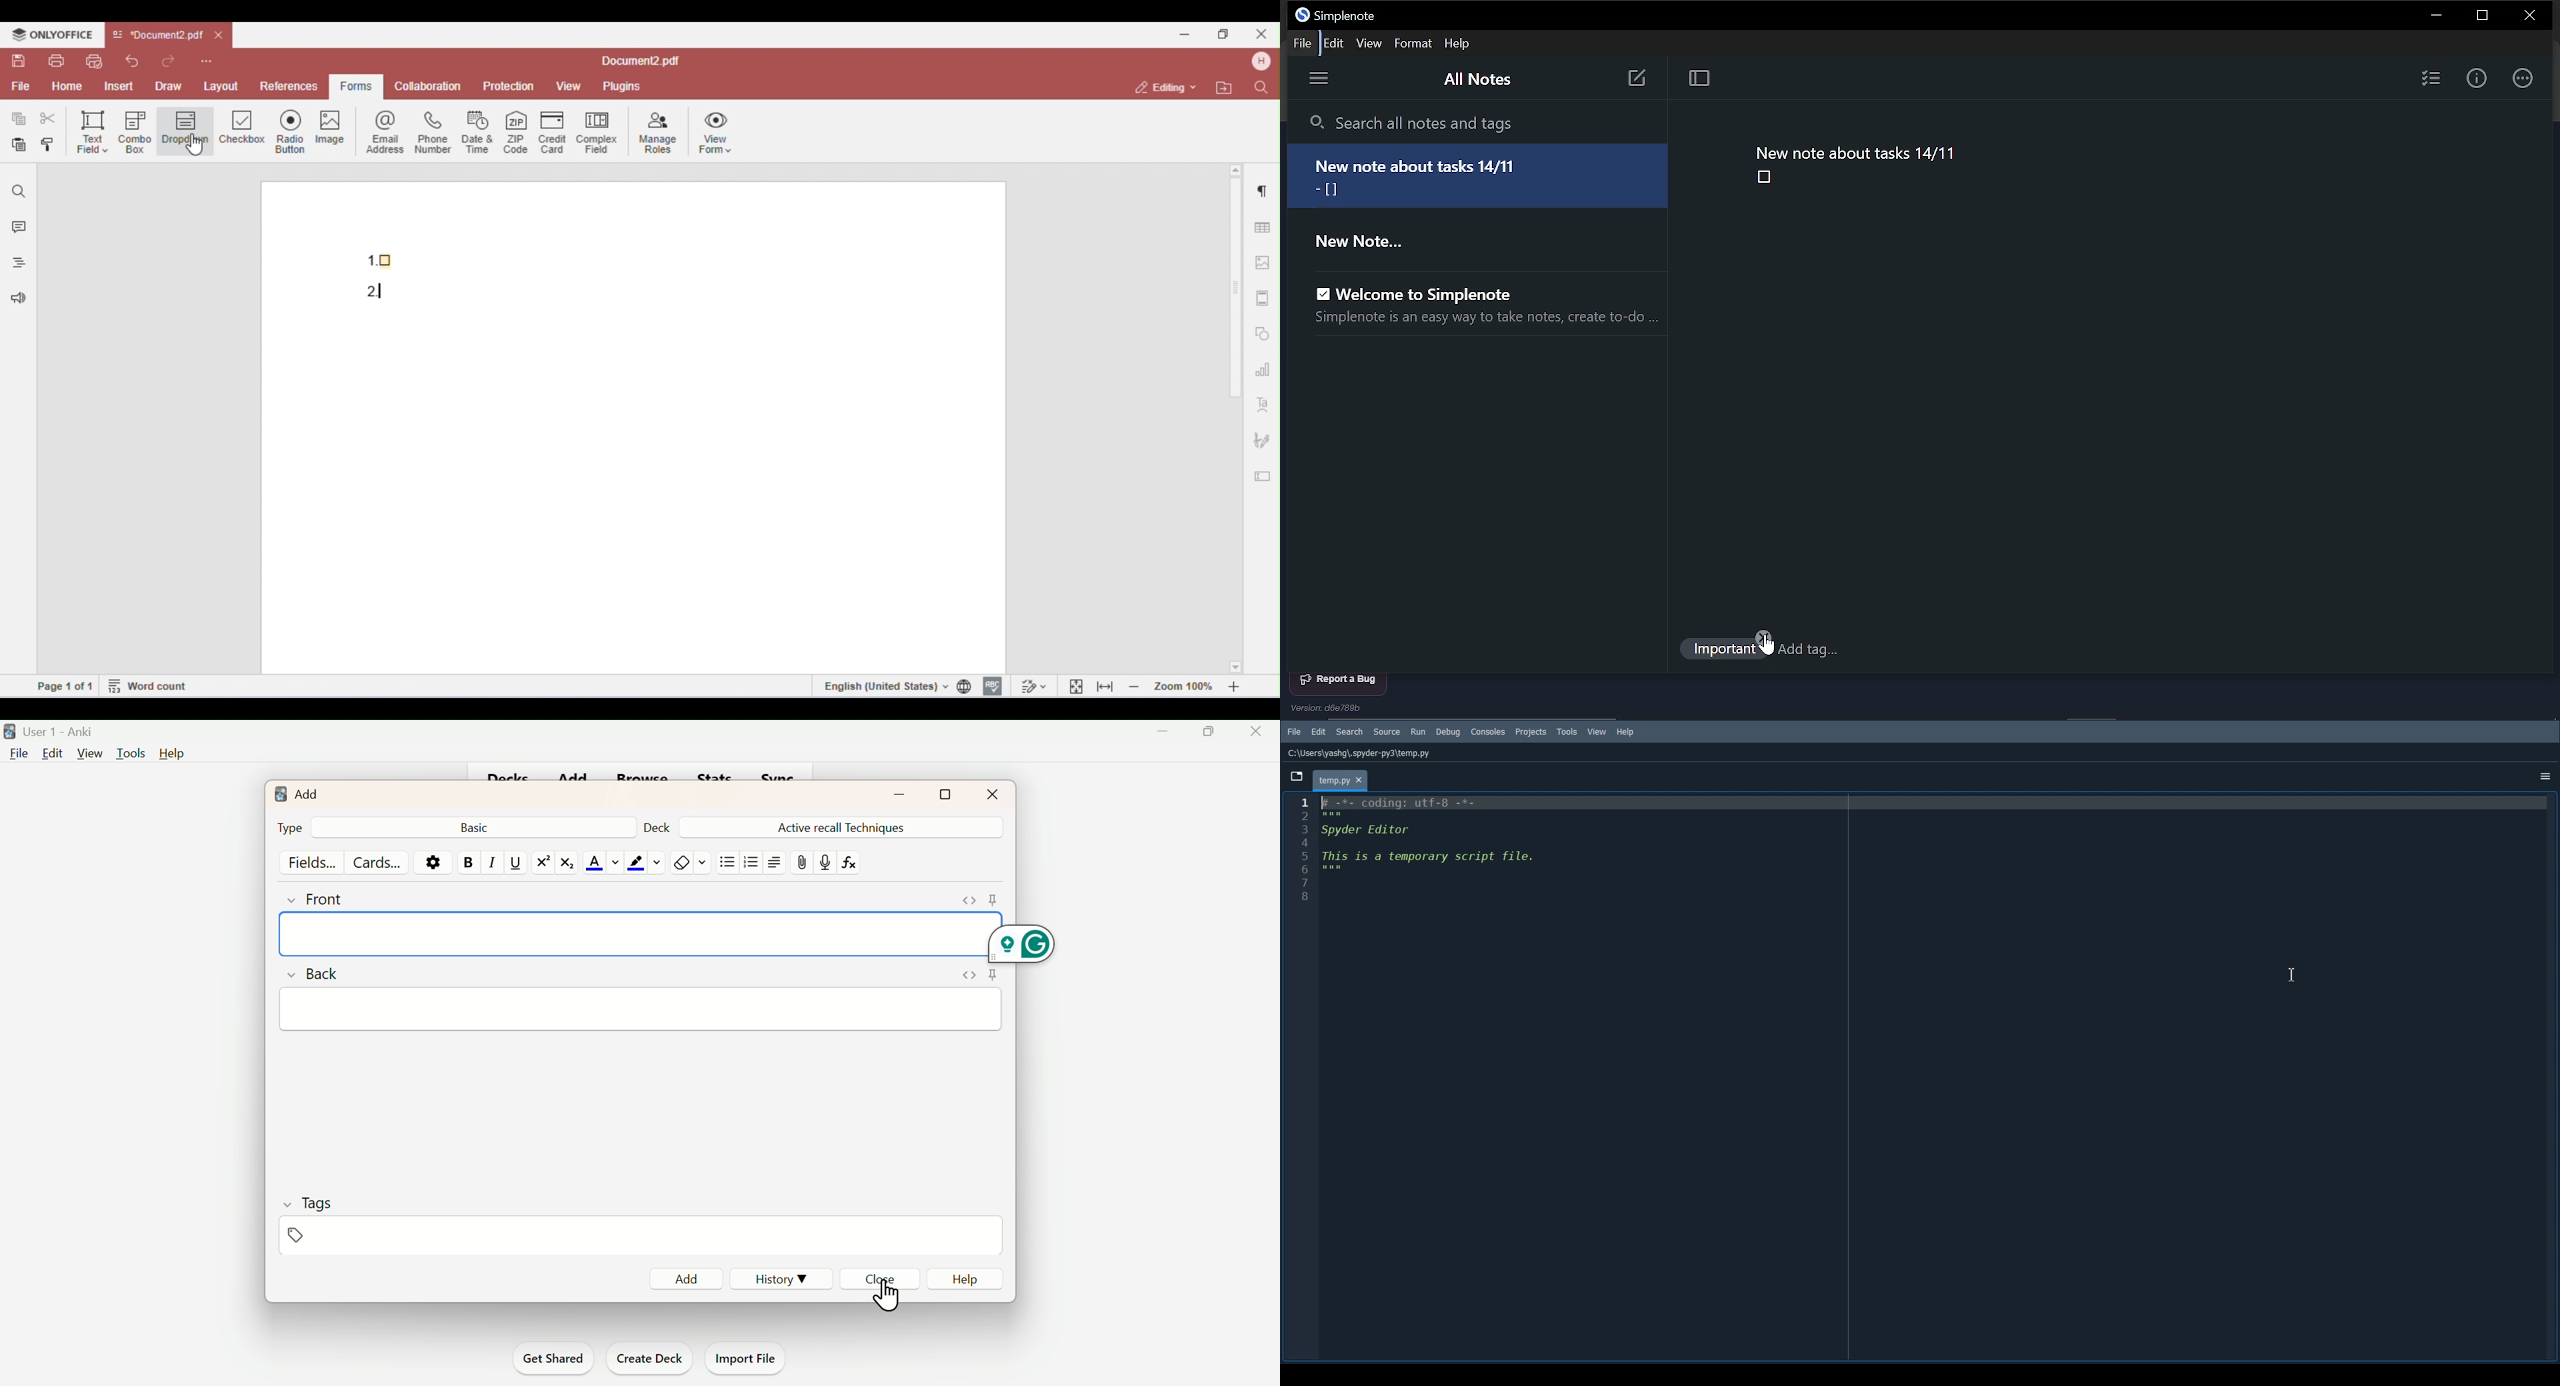 This screenshot has width=2576, height=1400. Describe the element at coordinates (316, 973) in the screenshot. I see `Back` at that location.